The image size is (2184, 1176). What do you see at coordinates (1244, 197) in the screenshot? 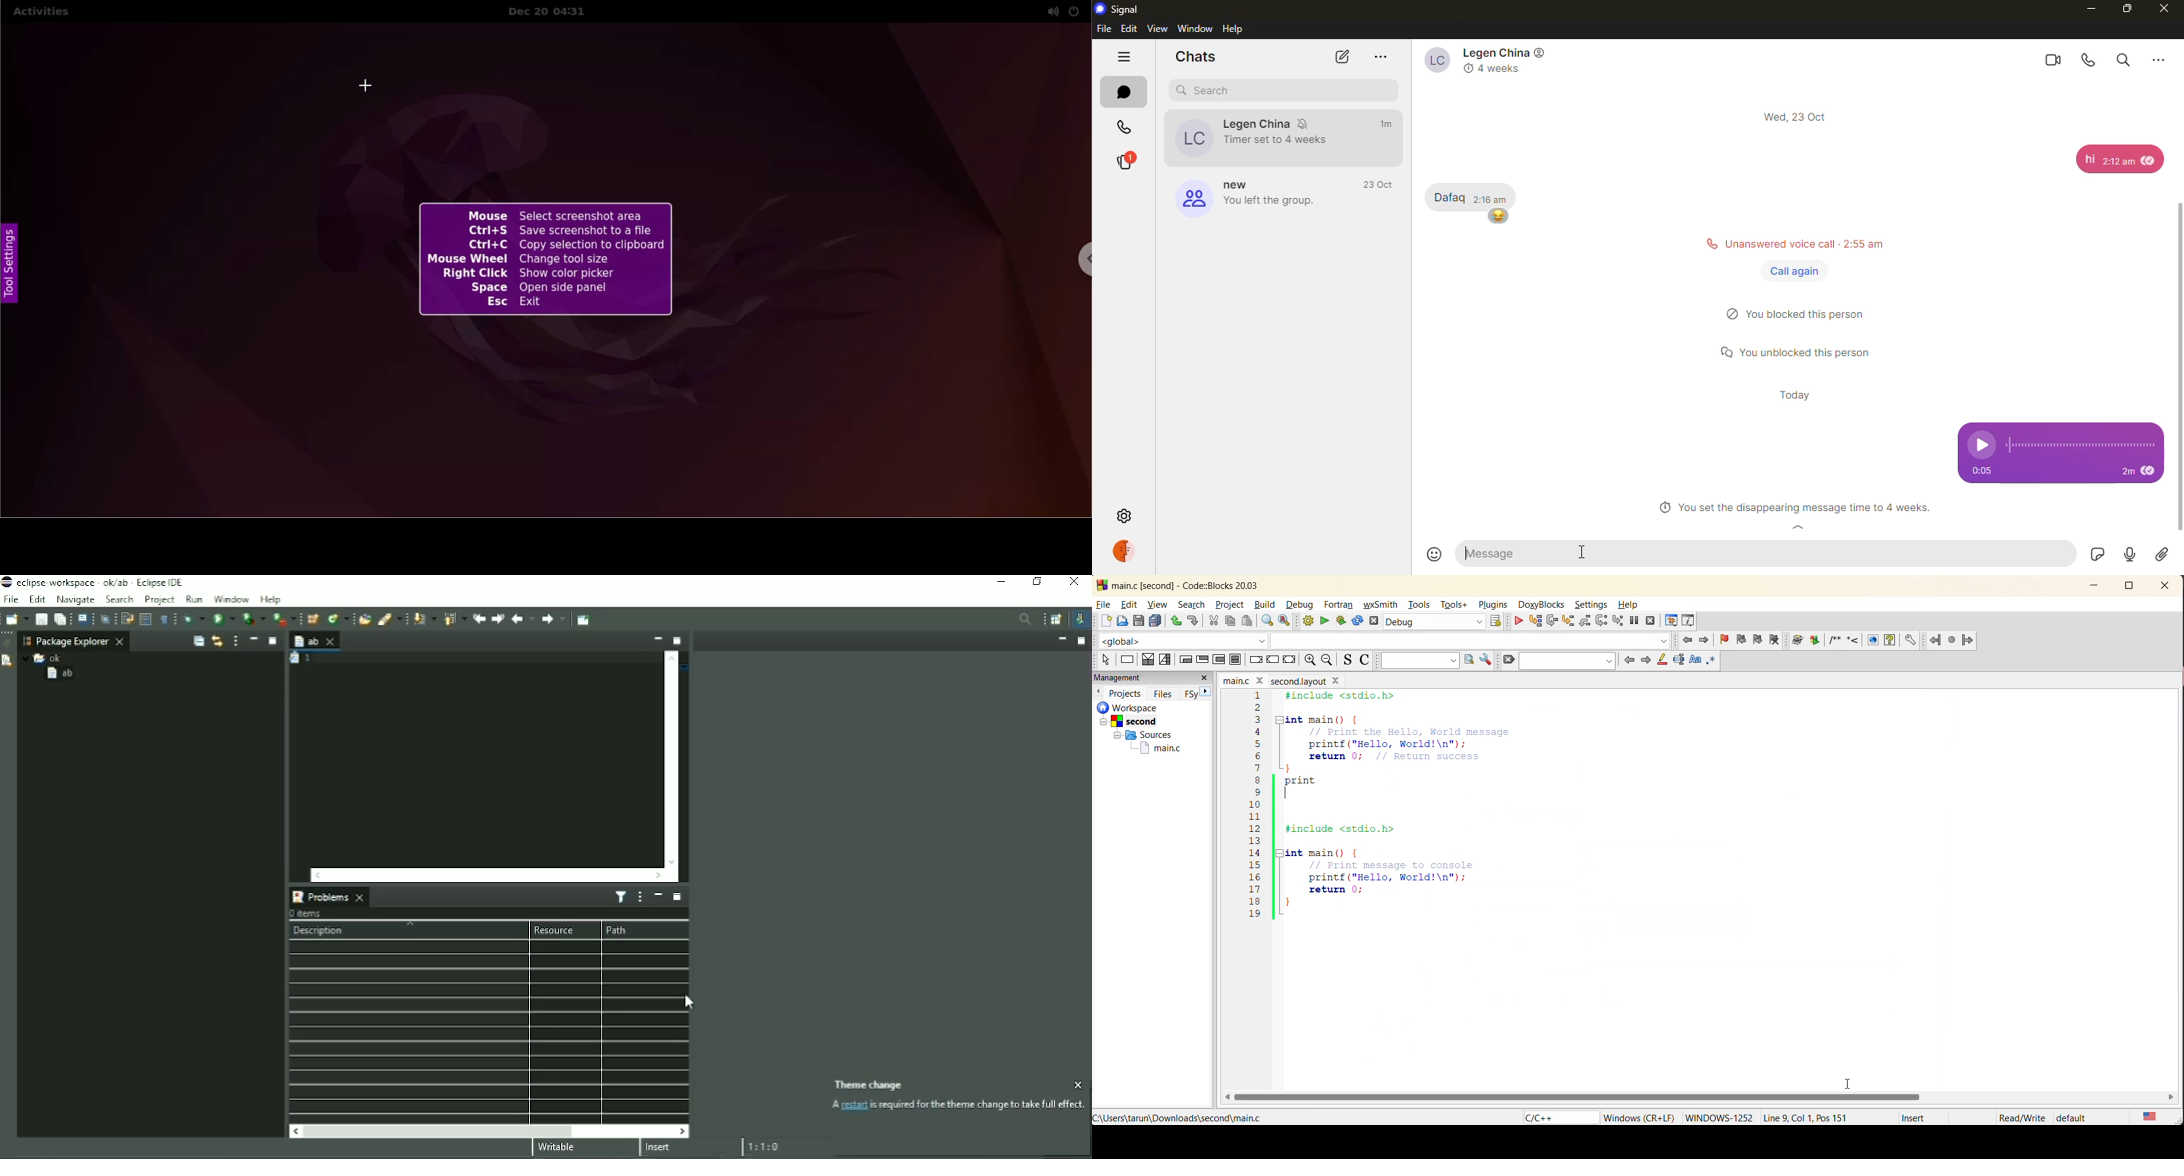
I see `new You left the group.` at bounding box center [1244, 197].